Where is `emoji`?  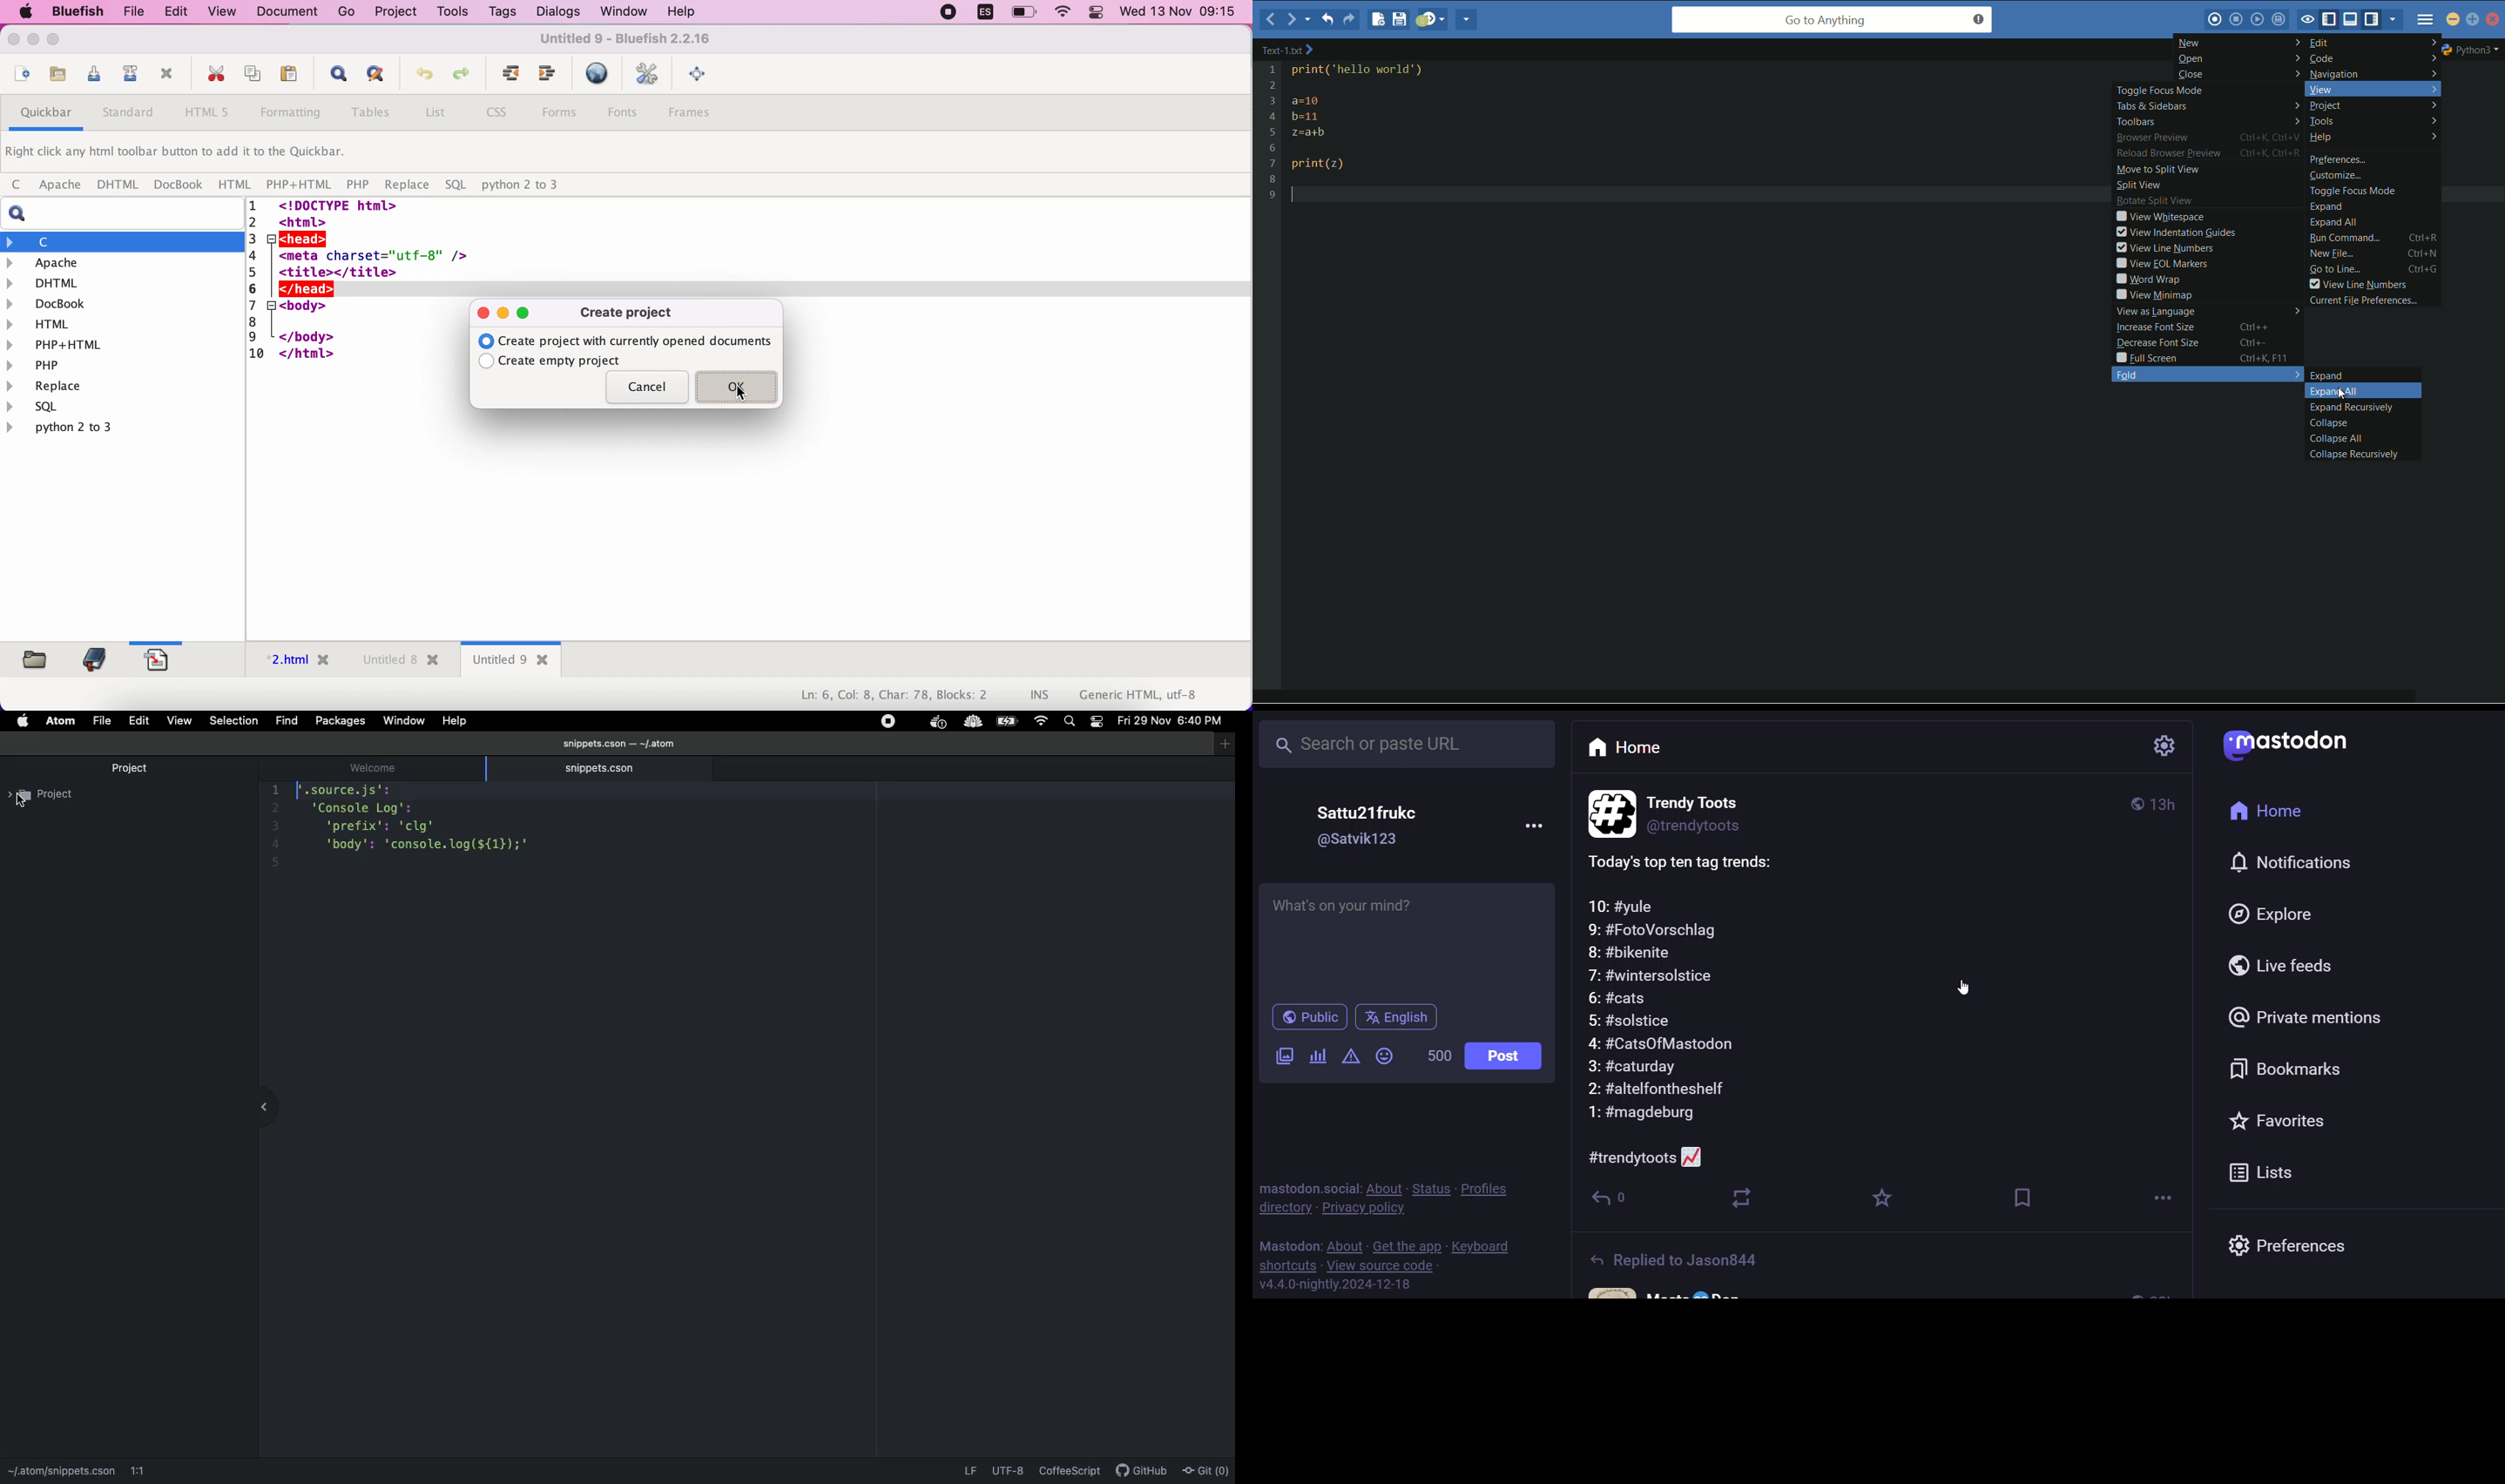 emoji is located at coordinates (1390, 1055).